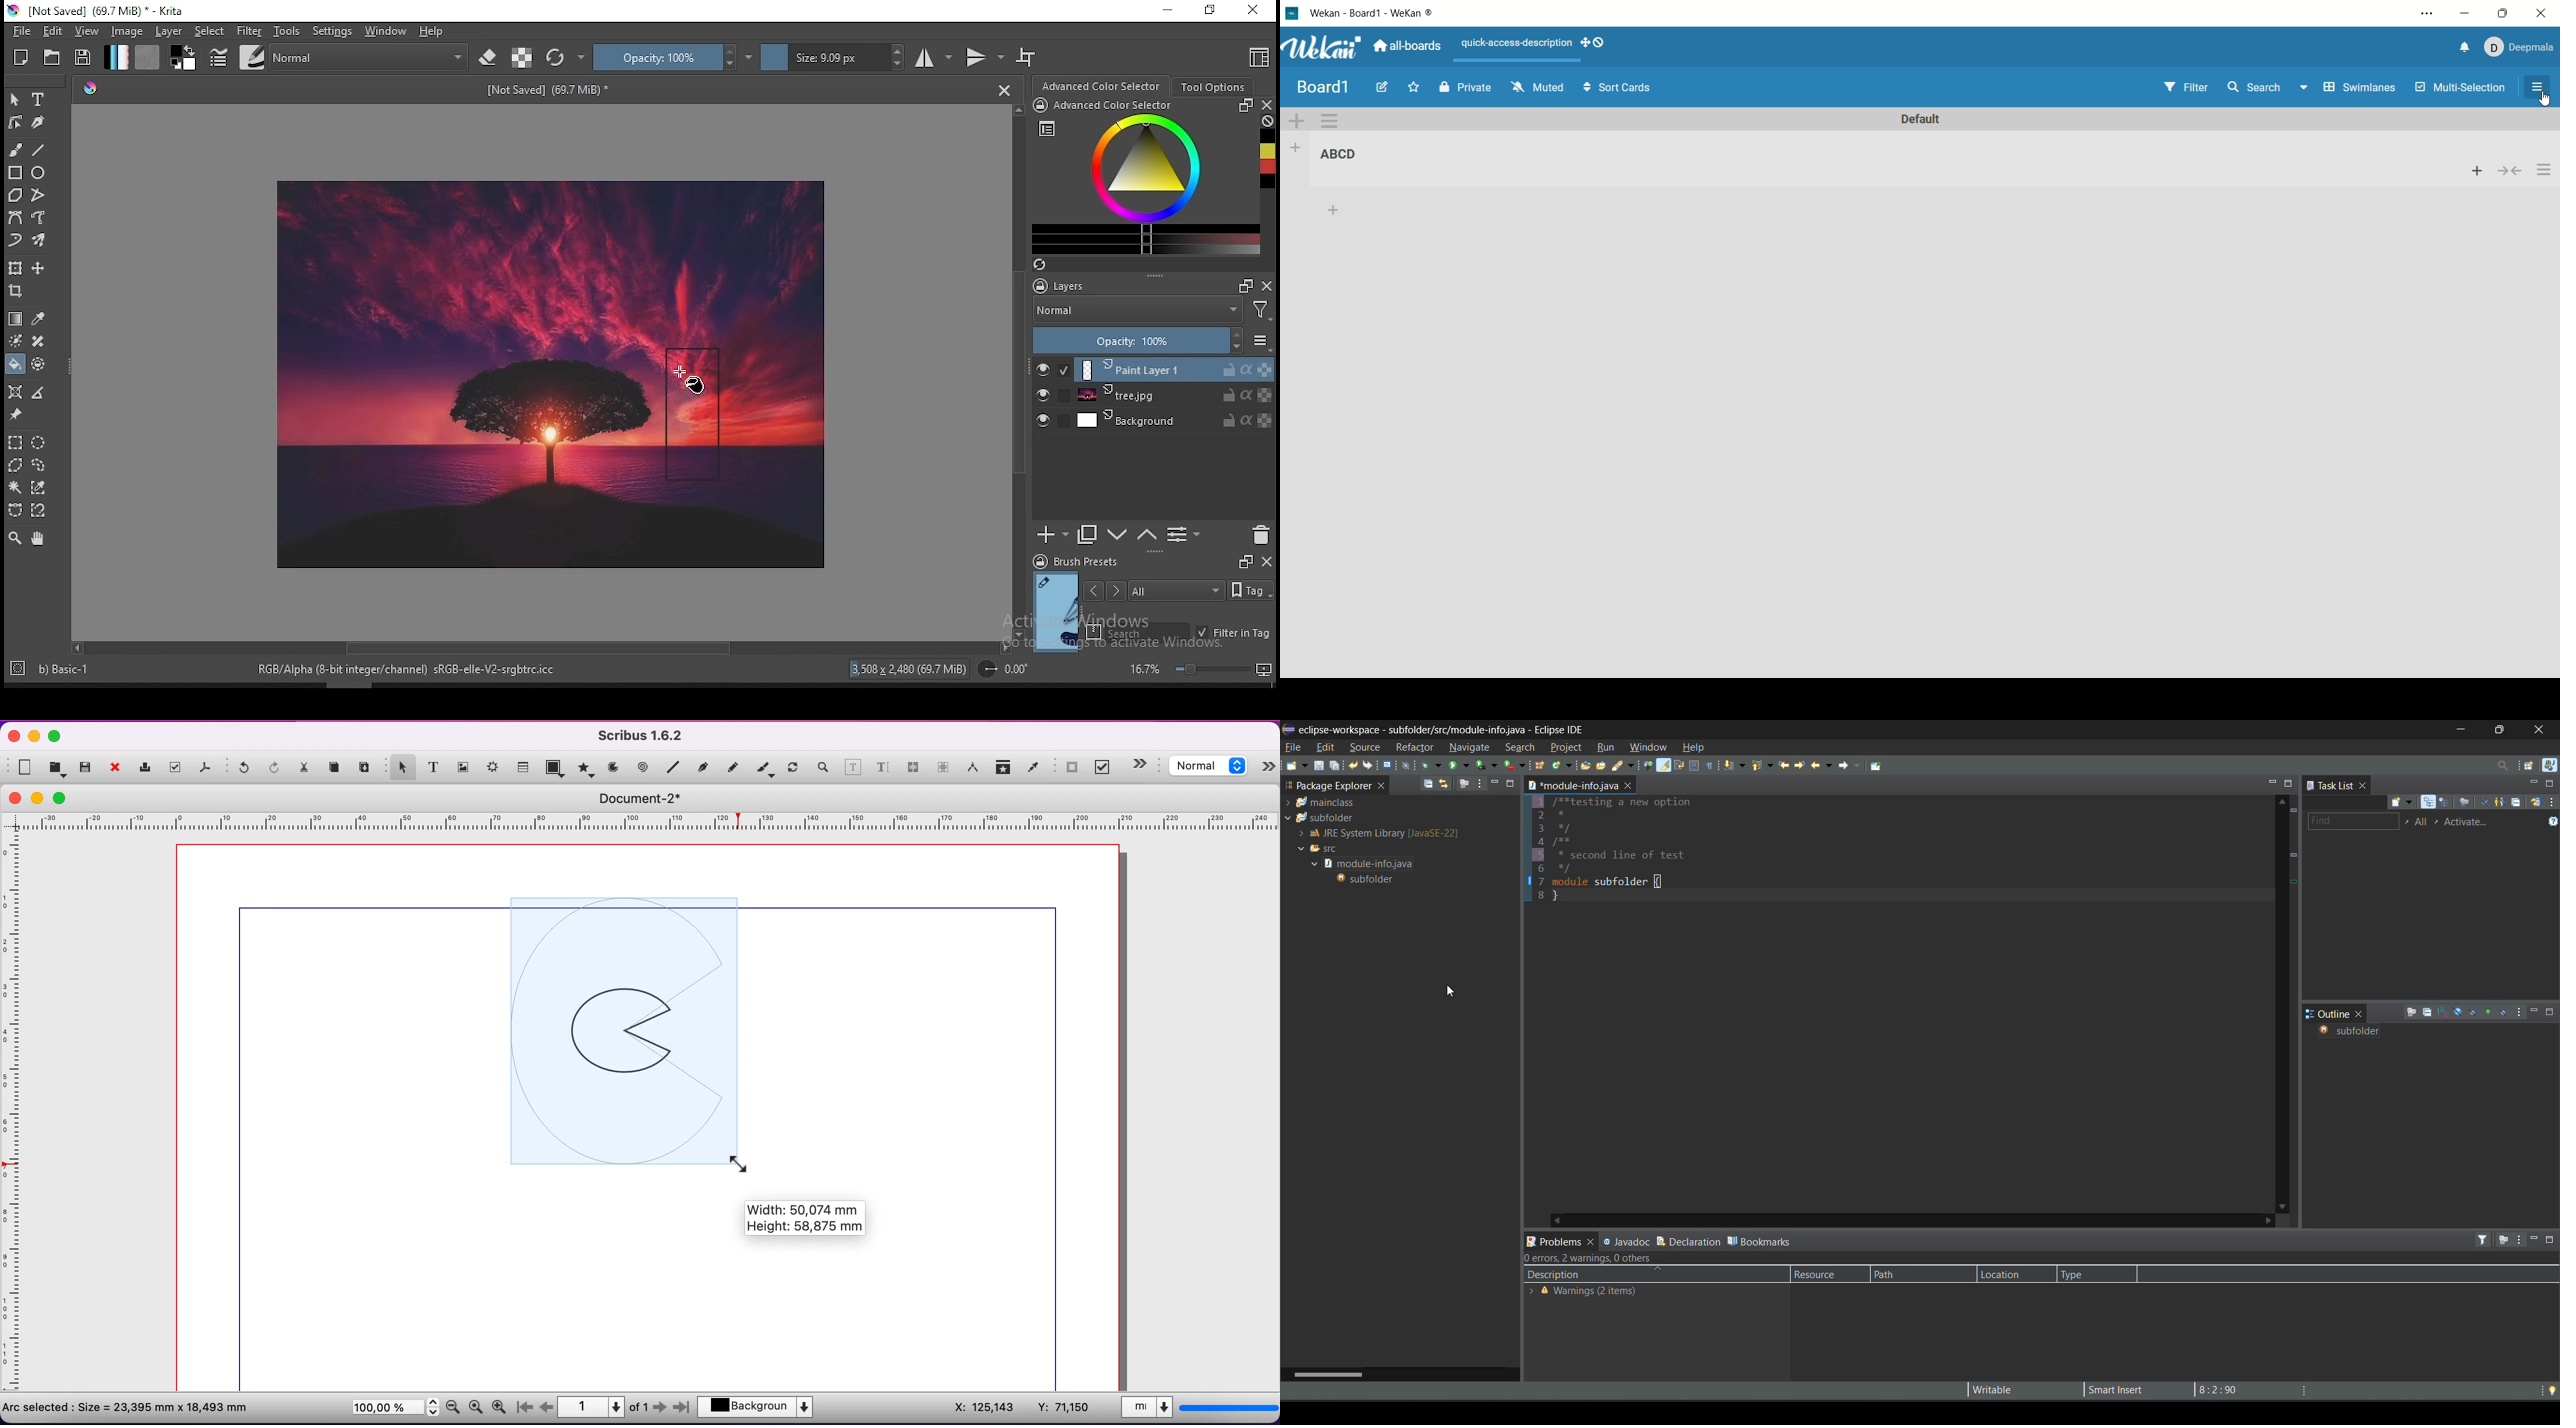  I want to click on writable, so click(1997, 1391).